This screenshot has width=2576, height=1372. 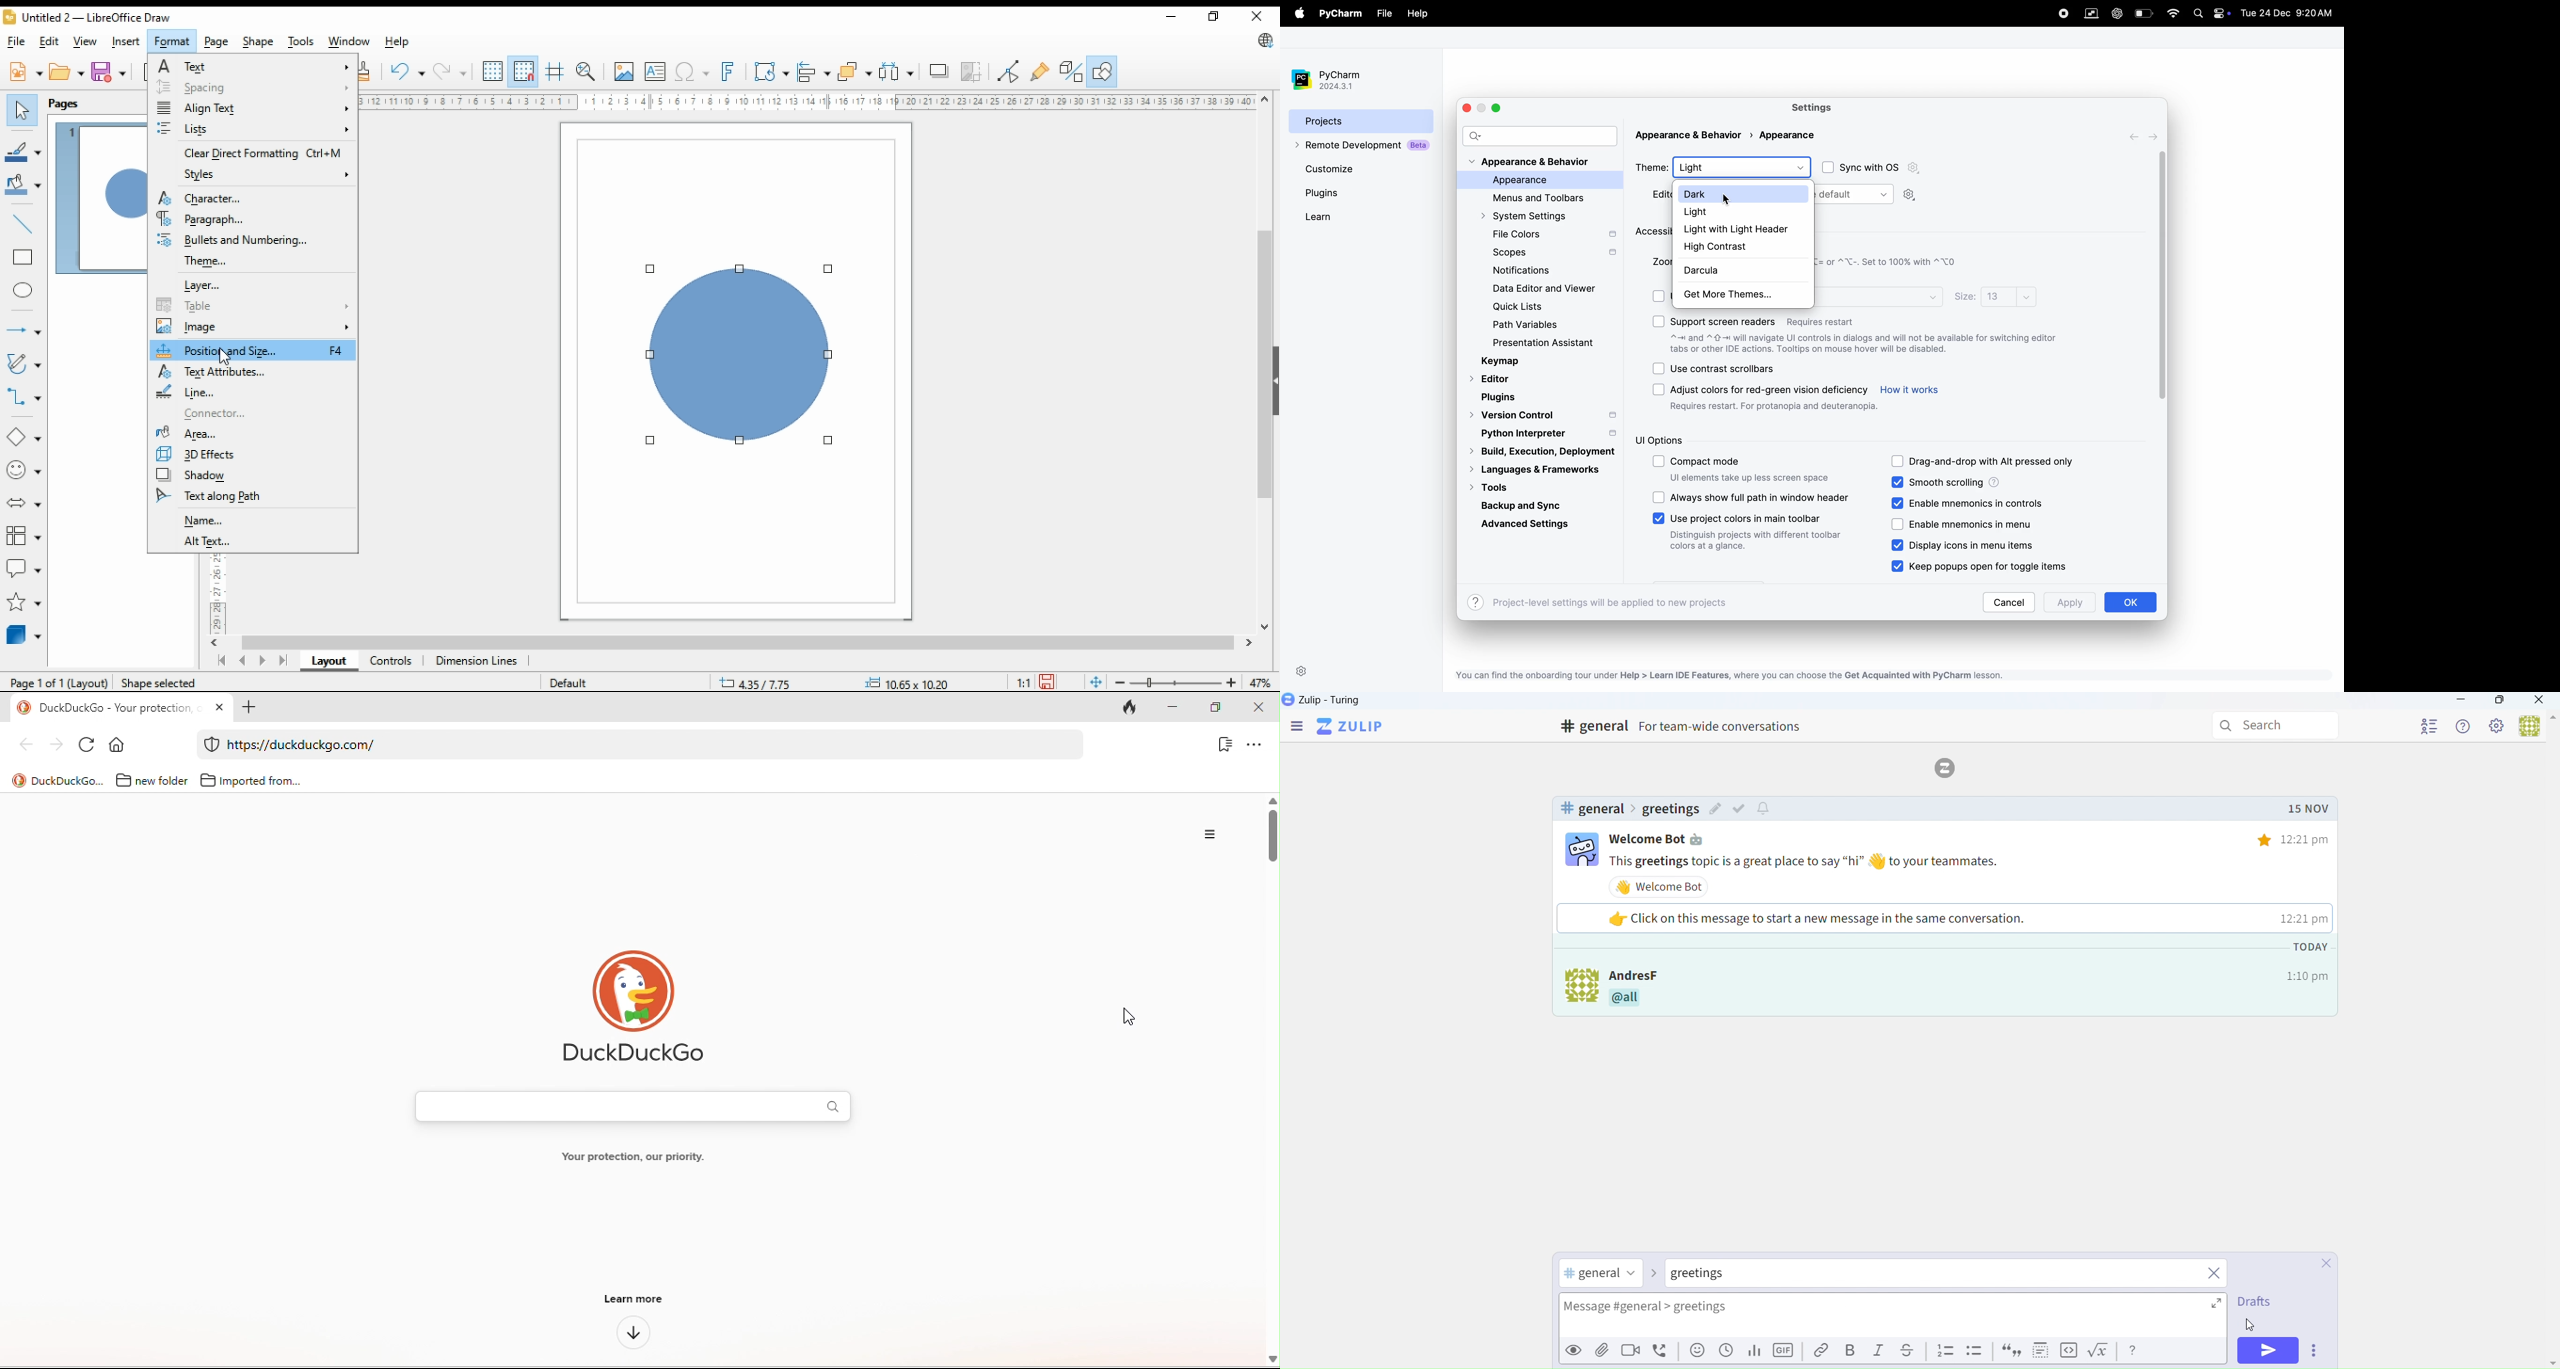 What do you see at coordinates (1945, 1351) in the screenshot?
I see `List` at bounding box center [1945, 1351].